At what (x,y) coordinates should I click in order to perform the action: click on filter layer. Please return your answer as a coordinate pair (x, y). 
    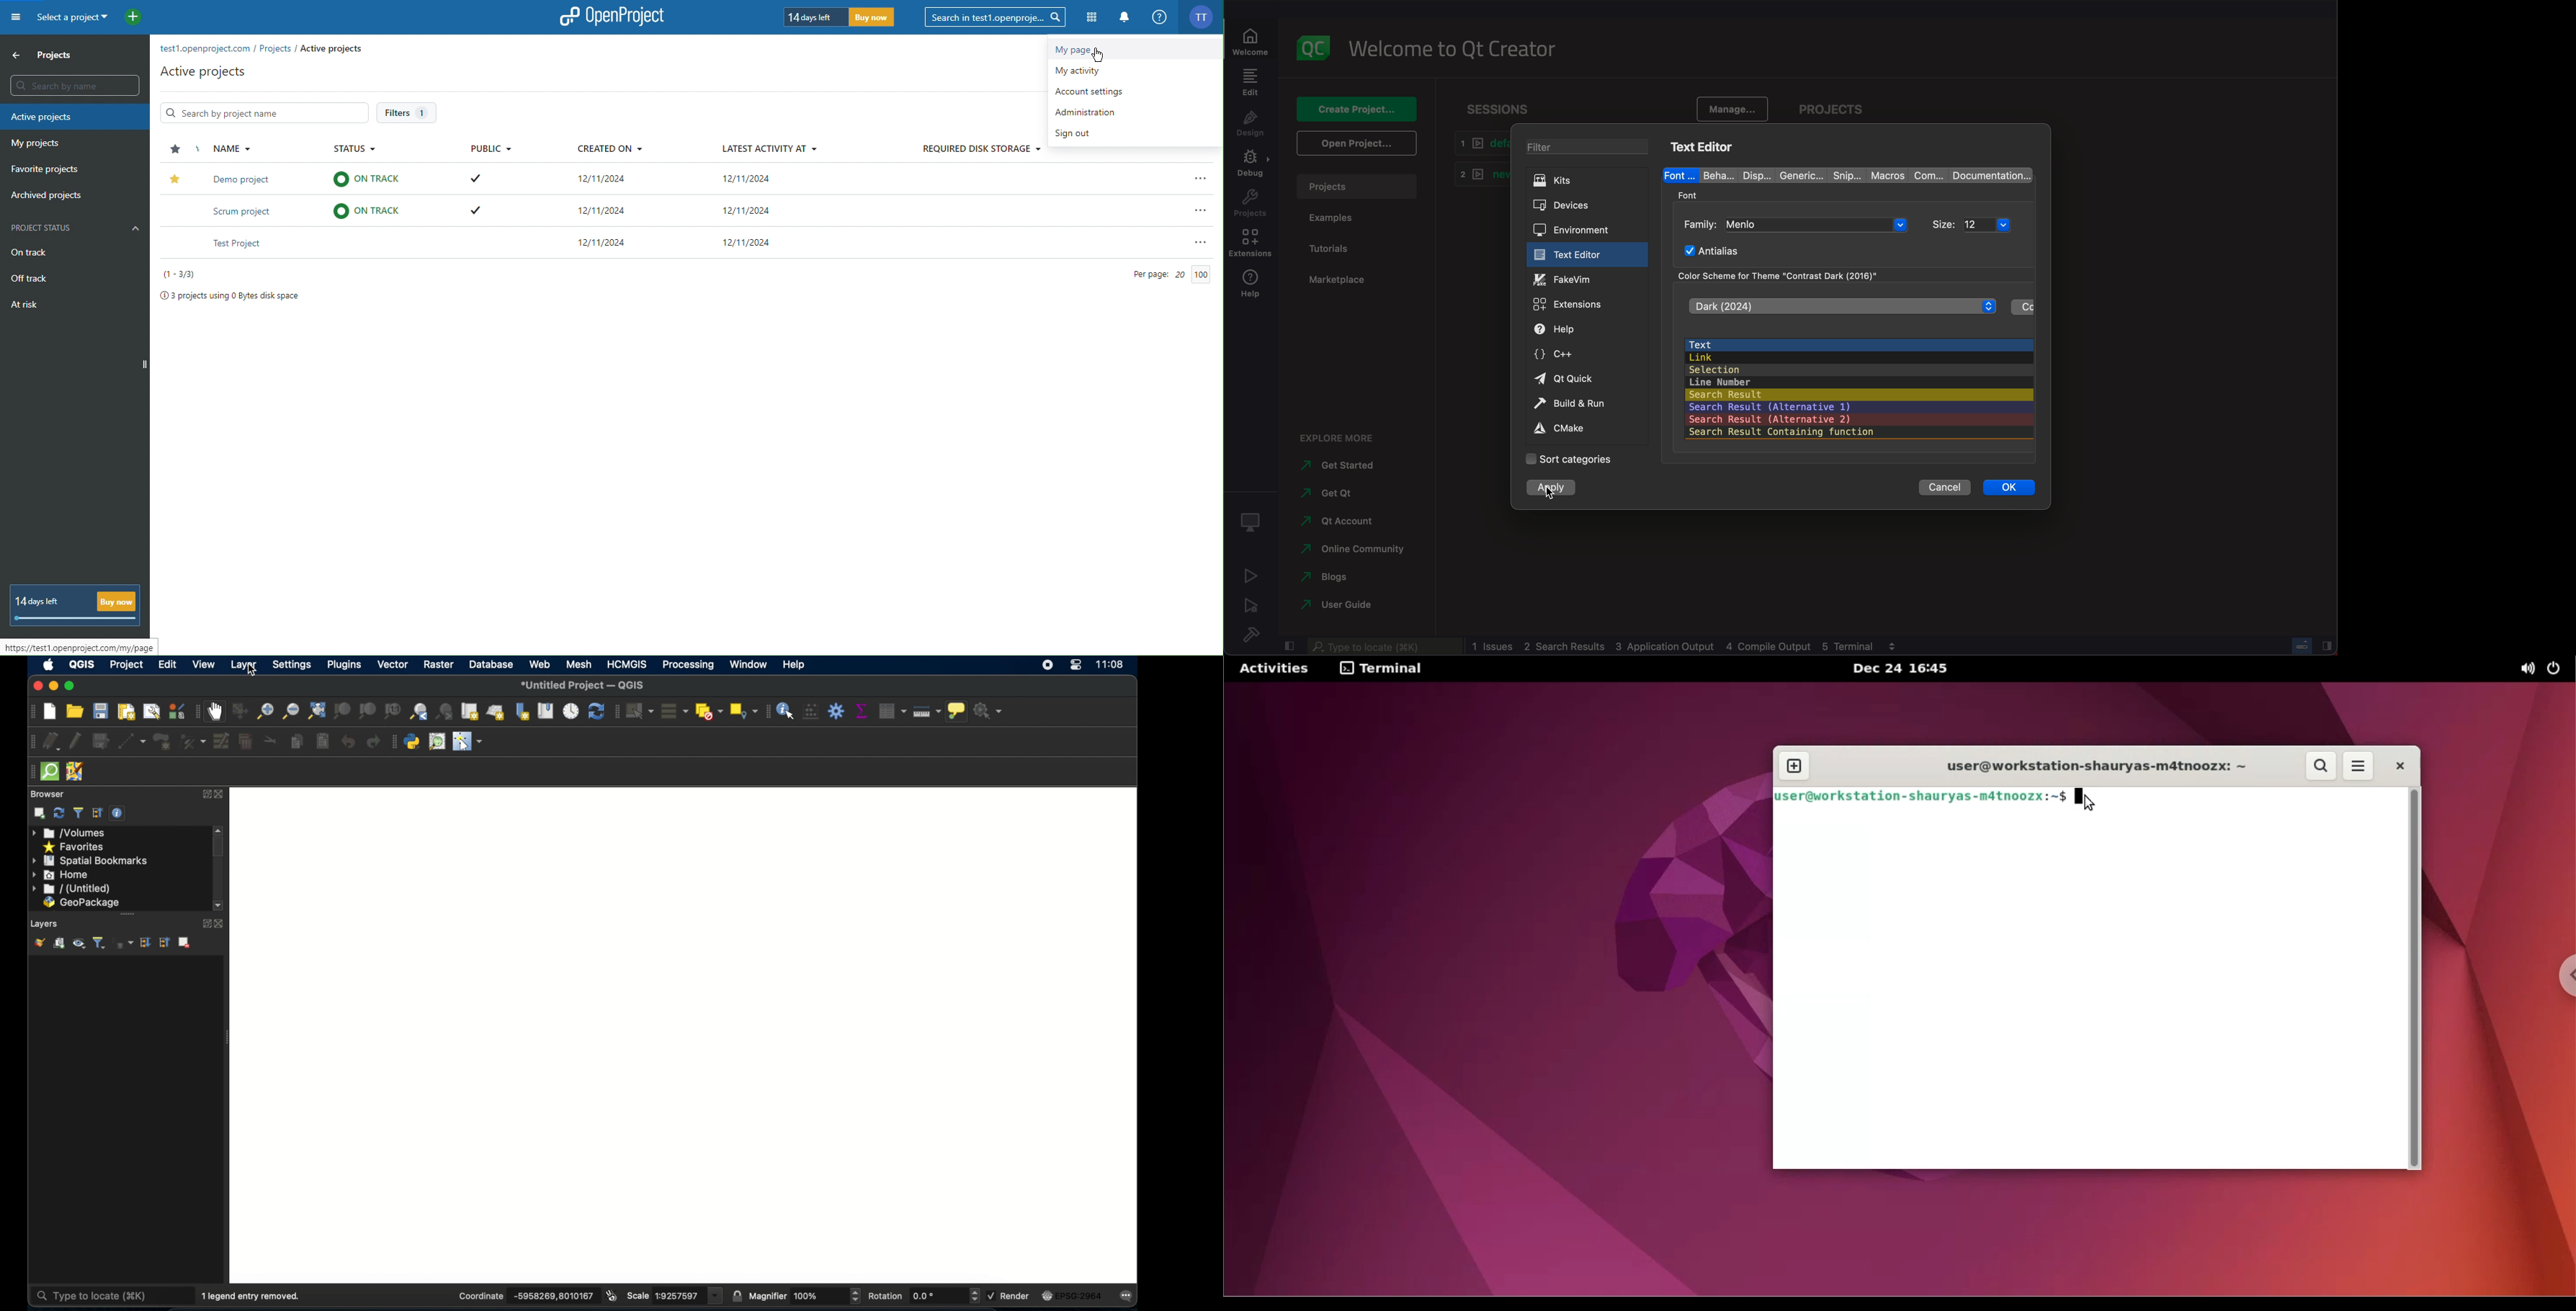
    Looking at the image, I should click on (99, 943).